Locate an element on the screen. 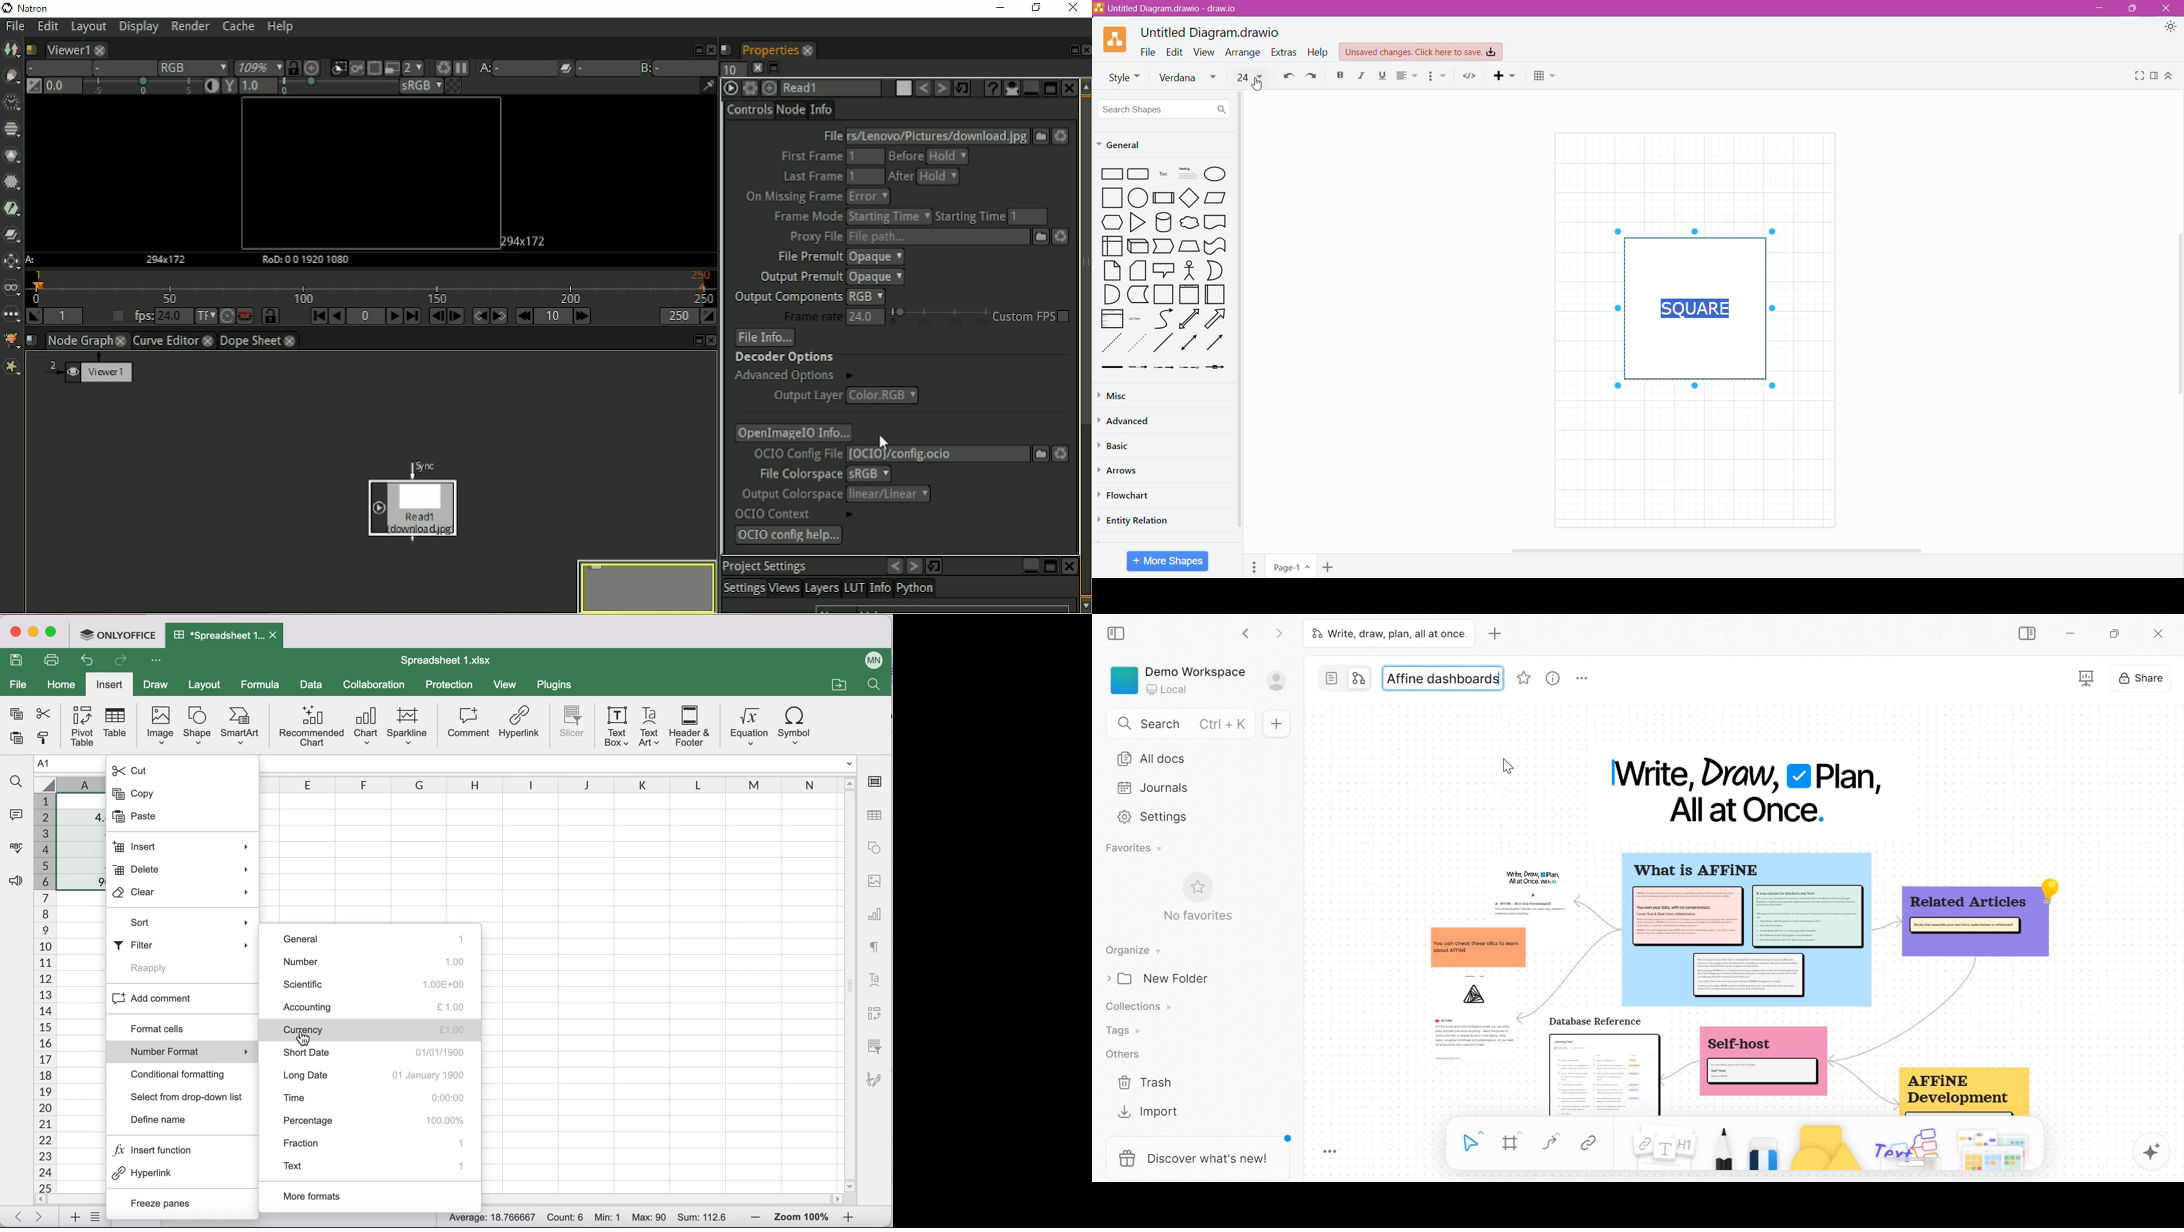  Turbo mode is located at coordinates (221, 316).